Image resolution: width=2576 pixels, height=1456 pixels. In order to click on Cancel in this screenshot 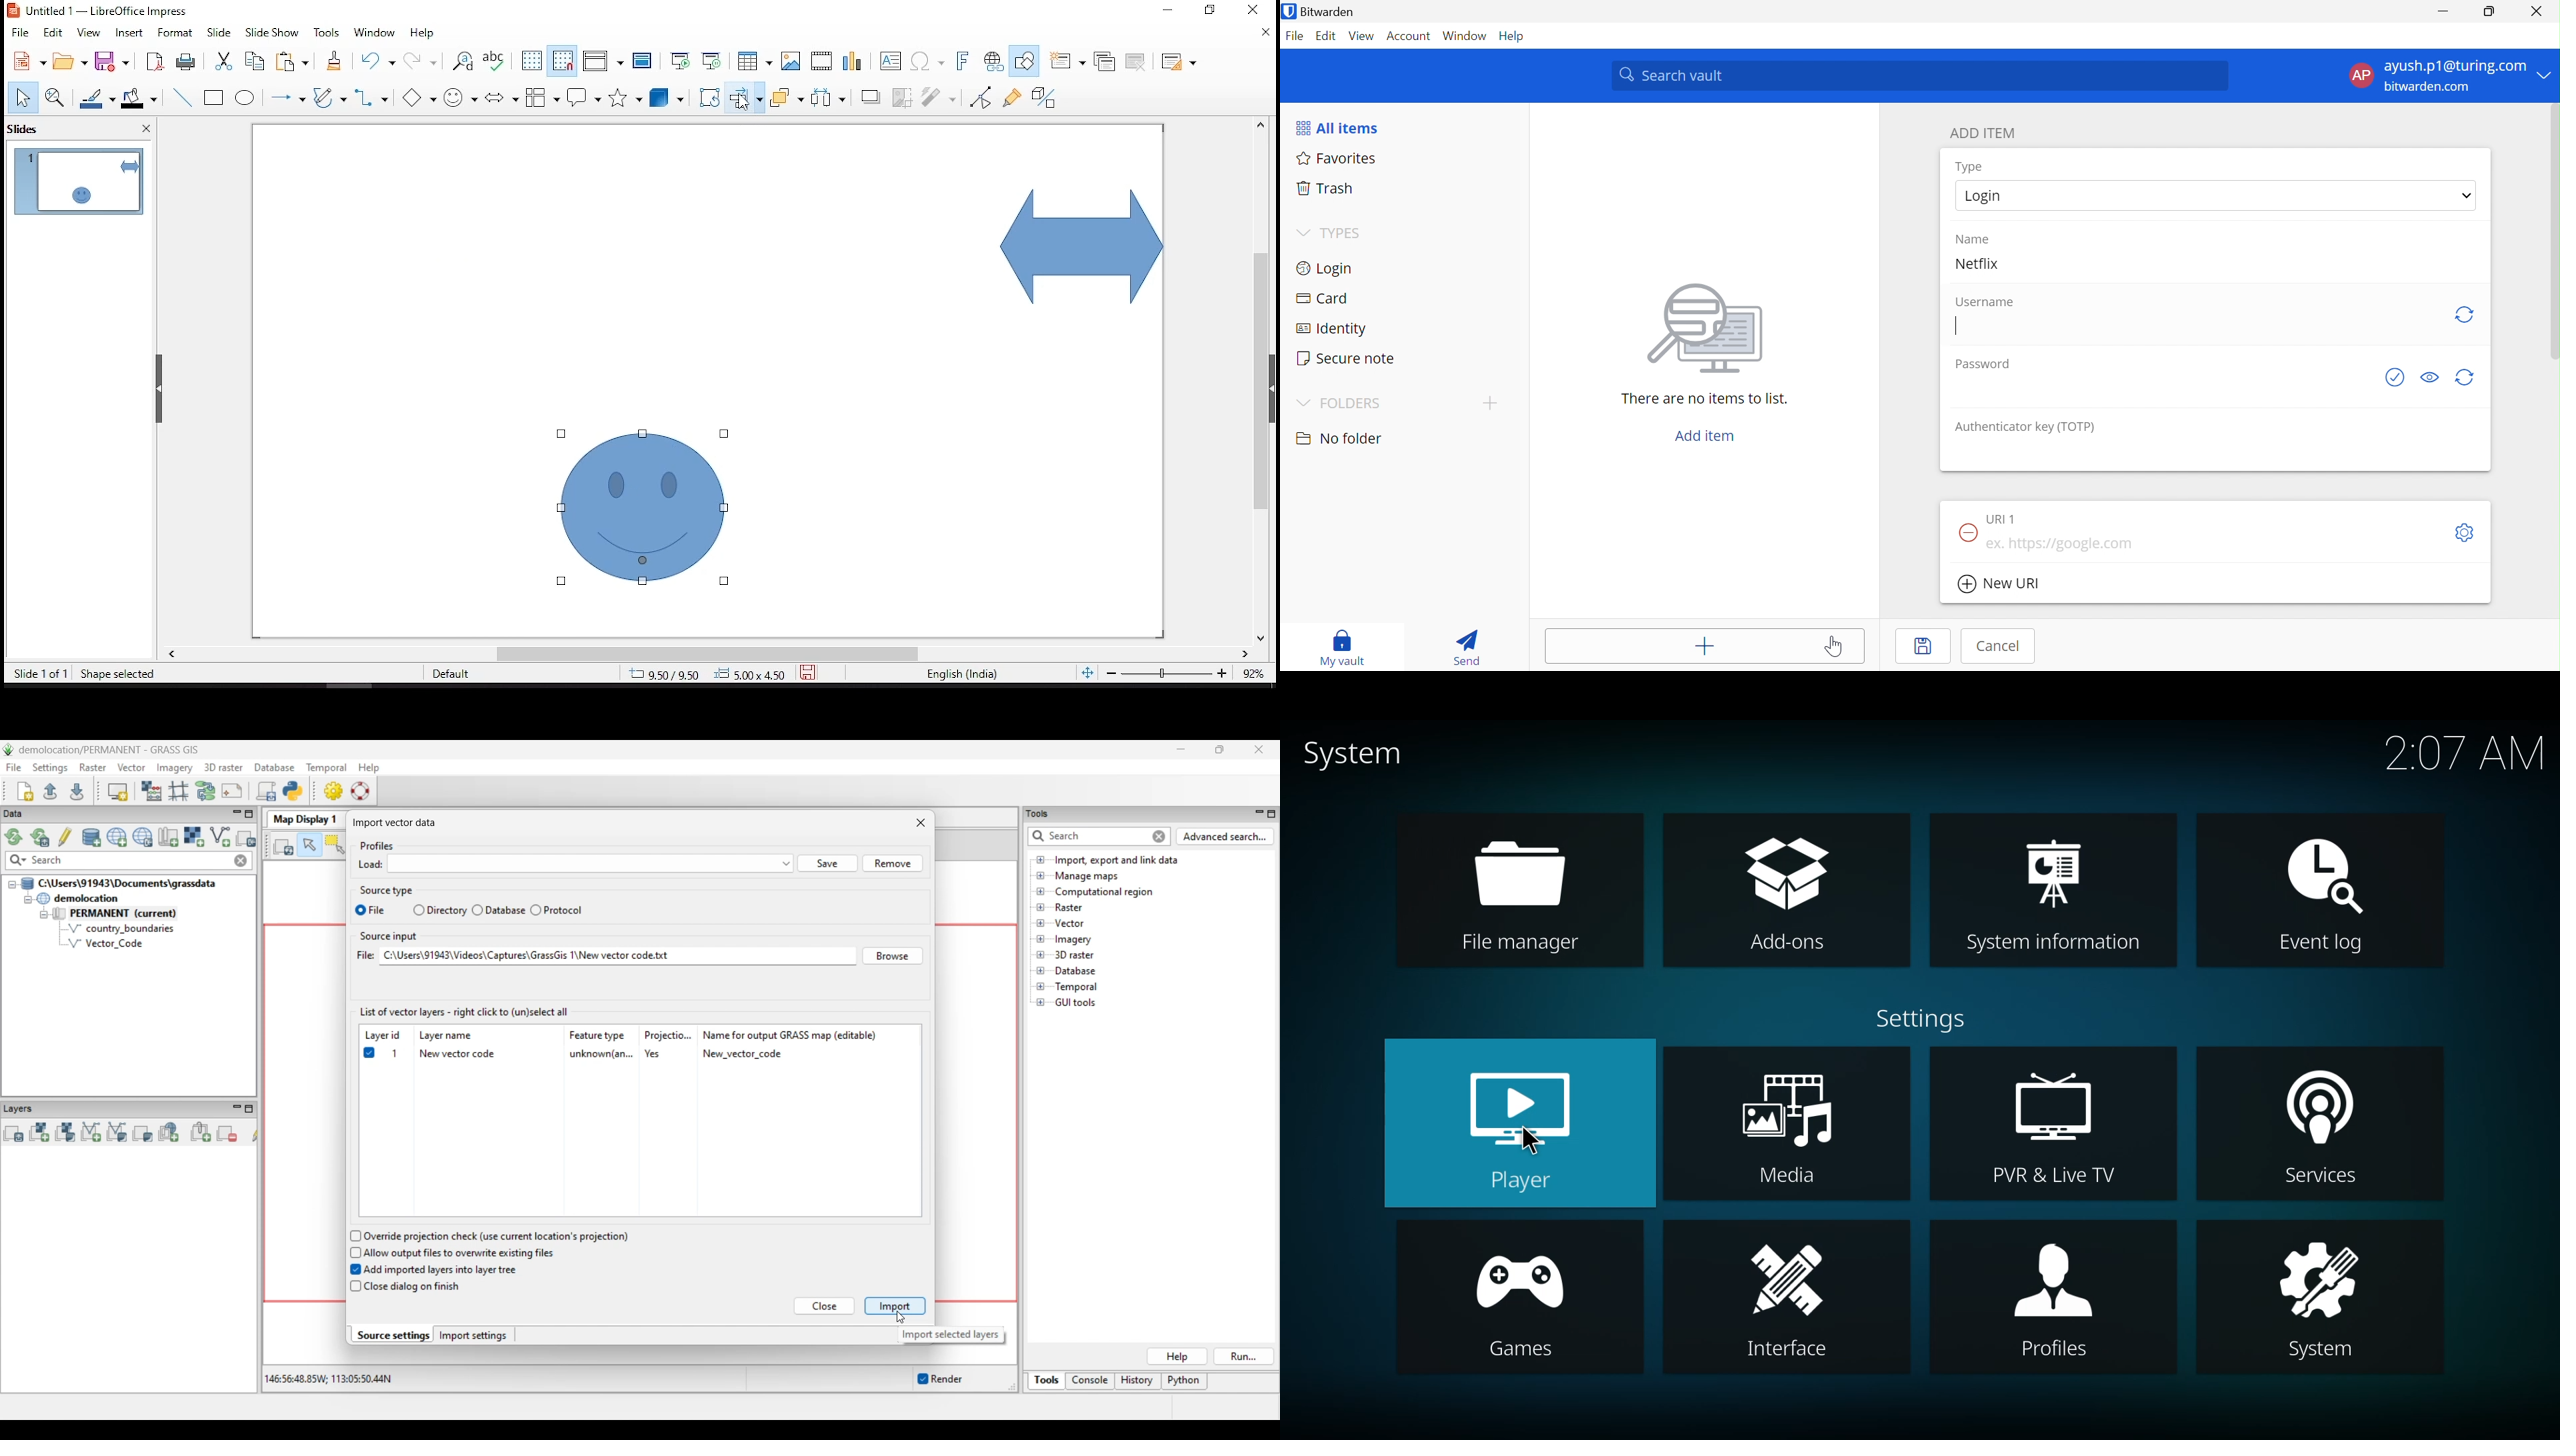, I will do `click(1999, 647)`.